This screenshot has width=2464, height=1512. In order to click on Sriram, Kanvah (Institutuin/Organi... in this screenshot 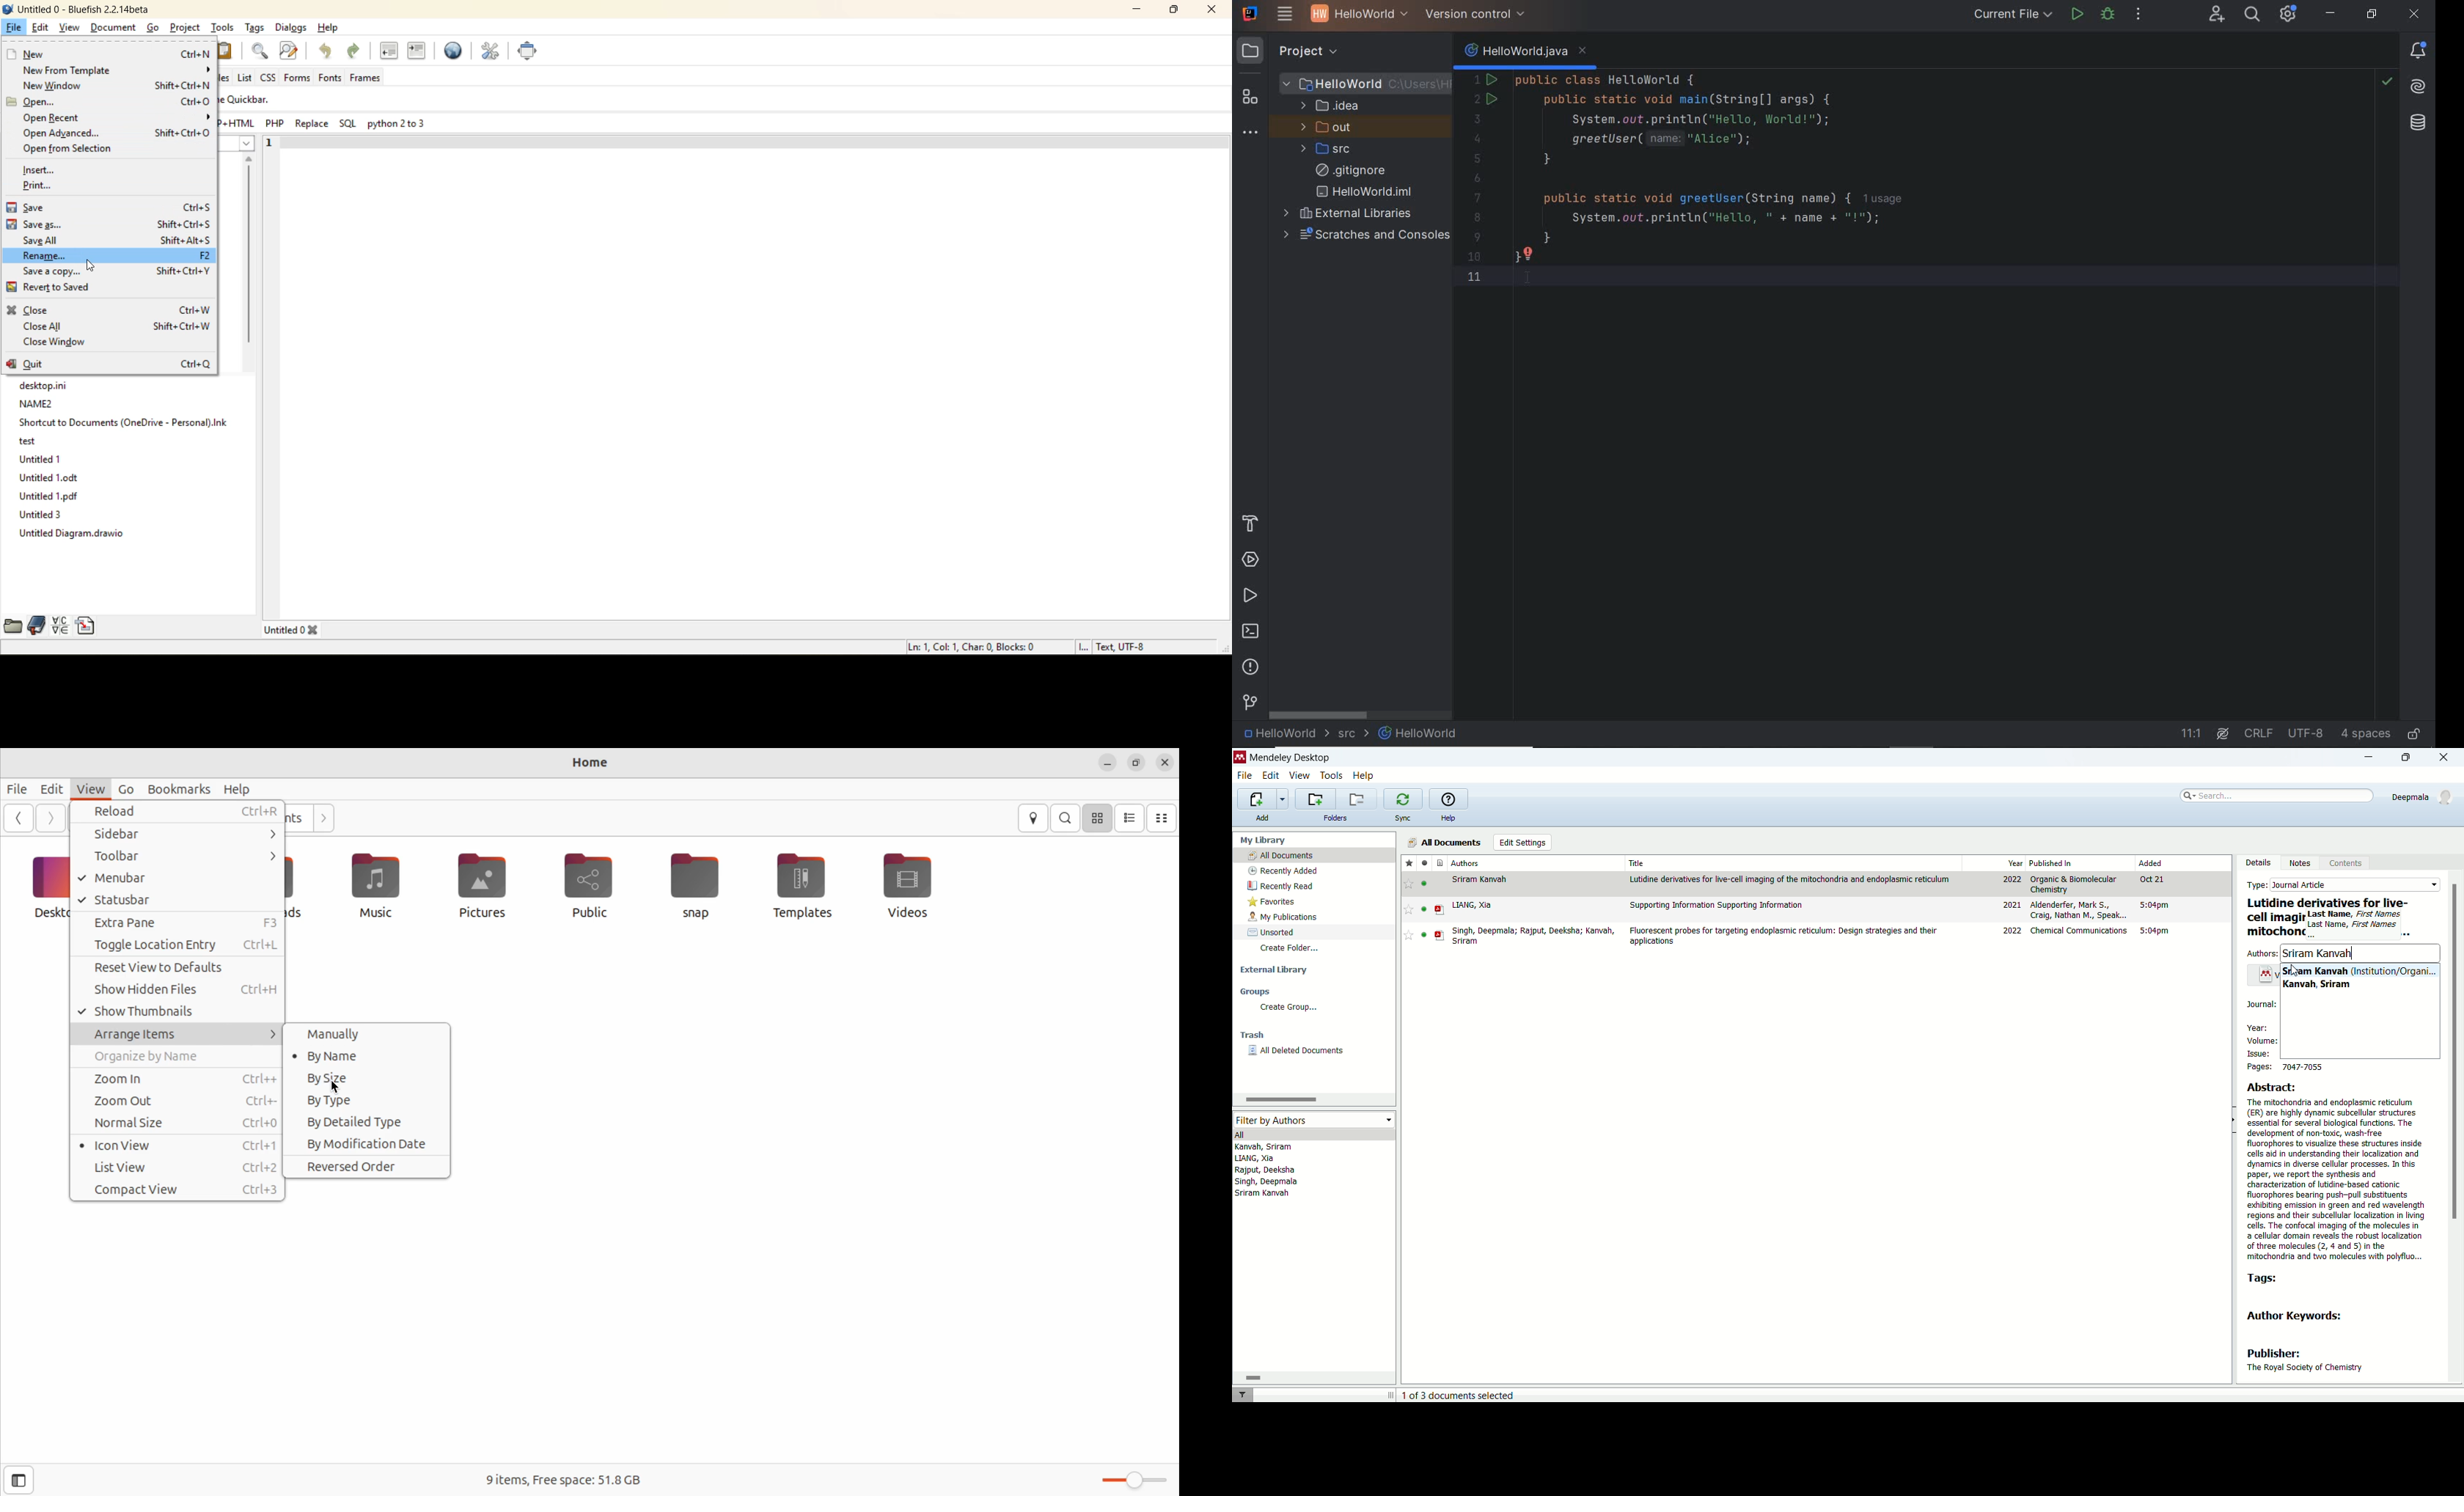, I will do `click(2361, 970)`.